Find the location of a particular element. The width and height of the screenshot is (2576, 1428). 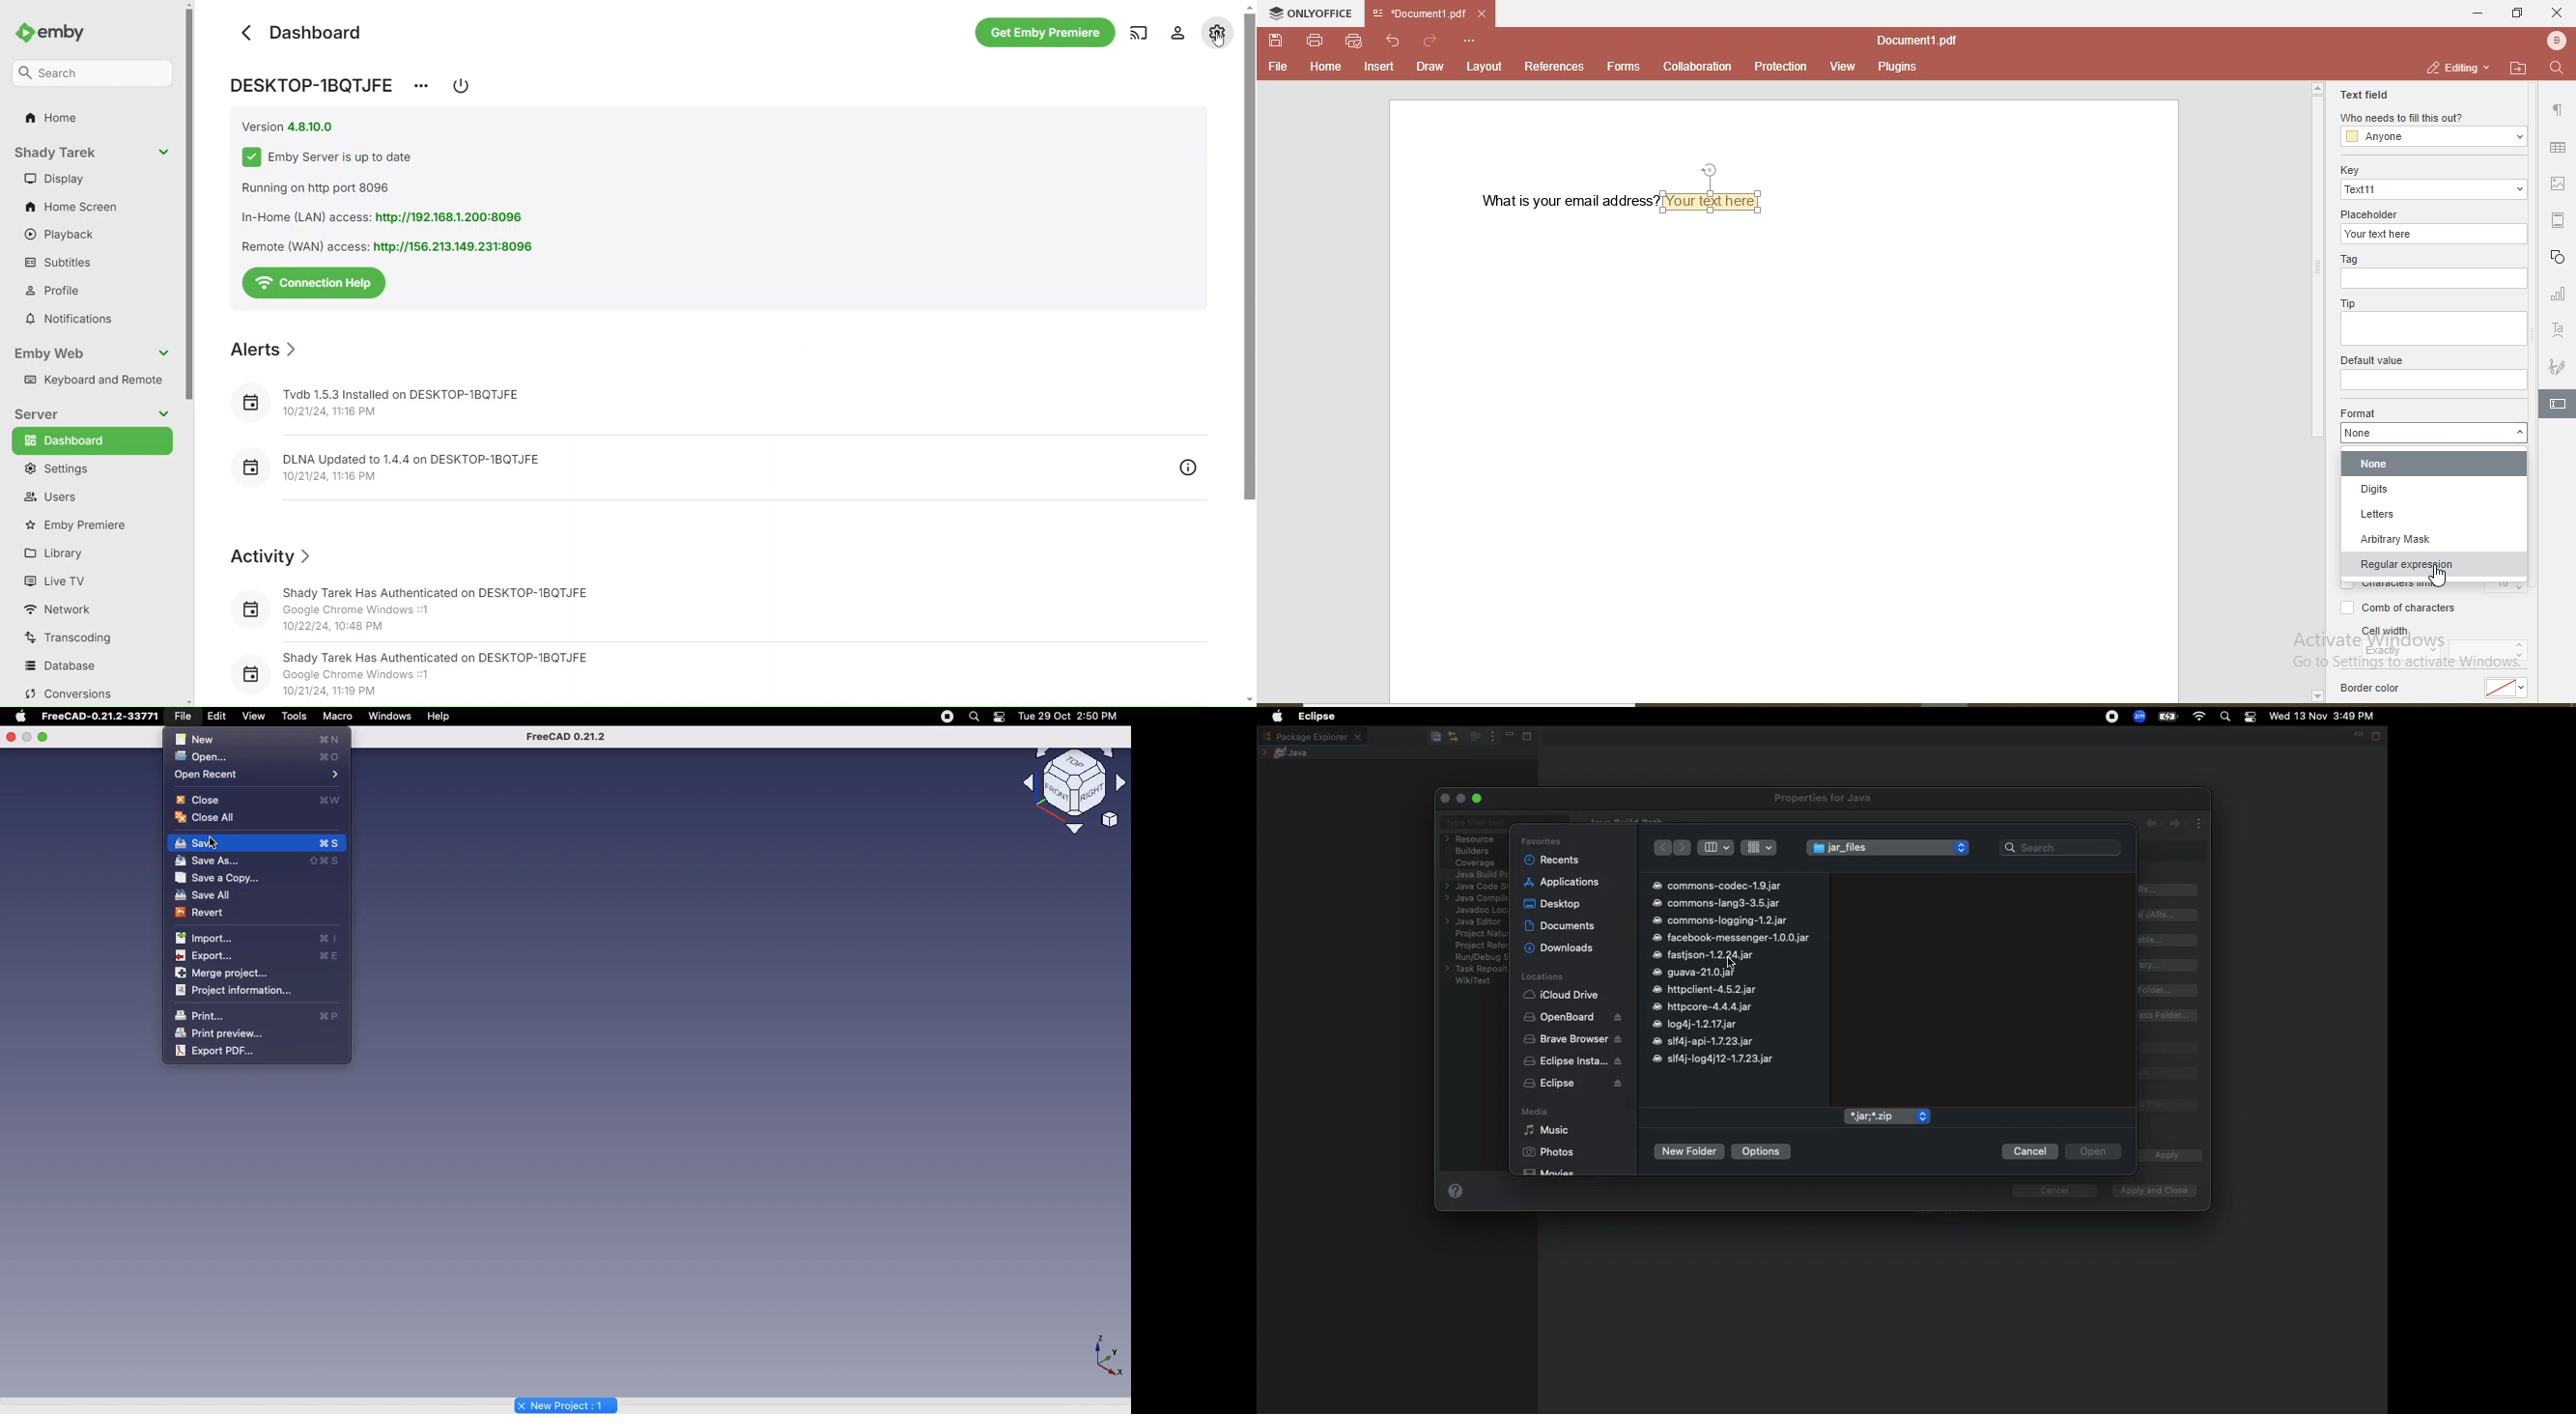

file is located at coordinates (1278, 67).